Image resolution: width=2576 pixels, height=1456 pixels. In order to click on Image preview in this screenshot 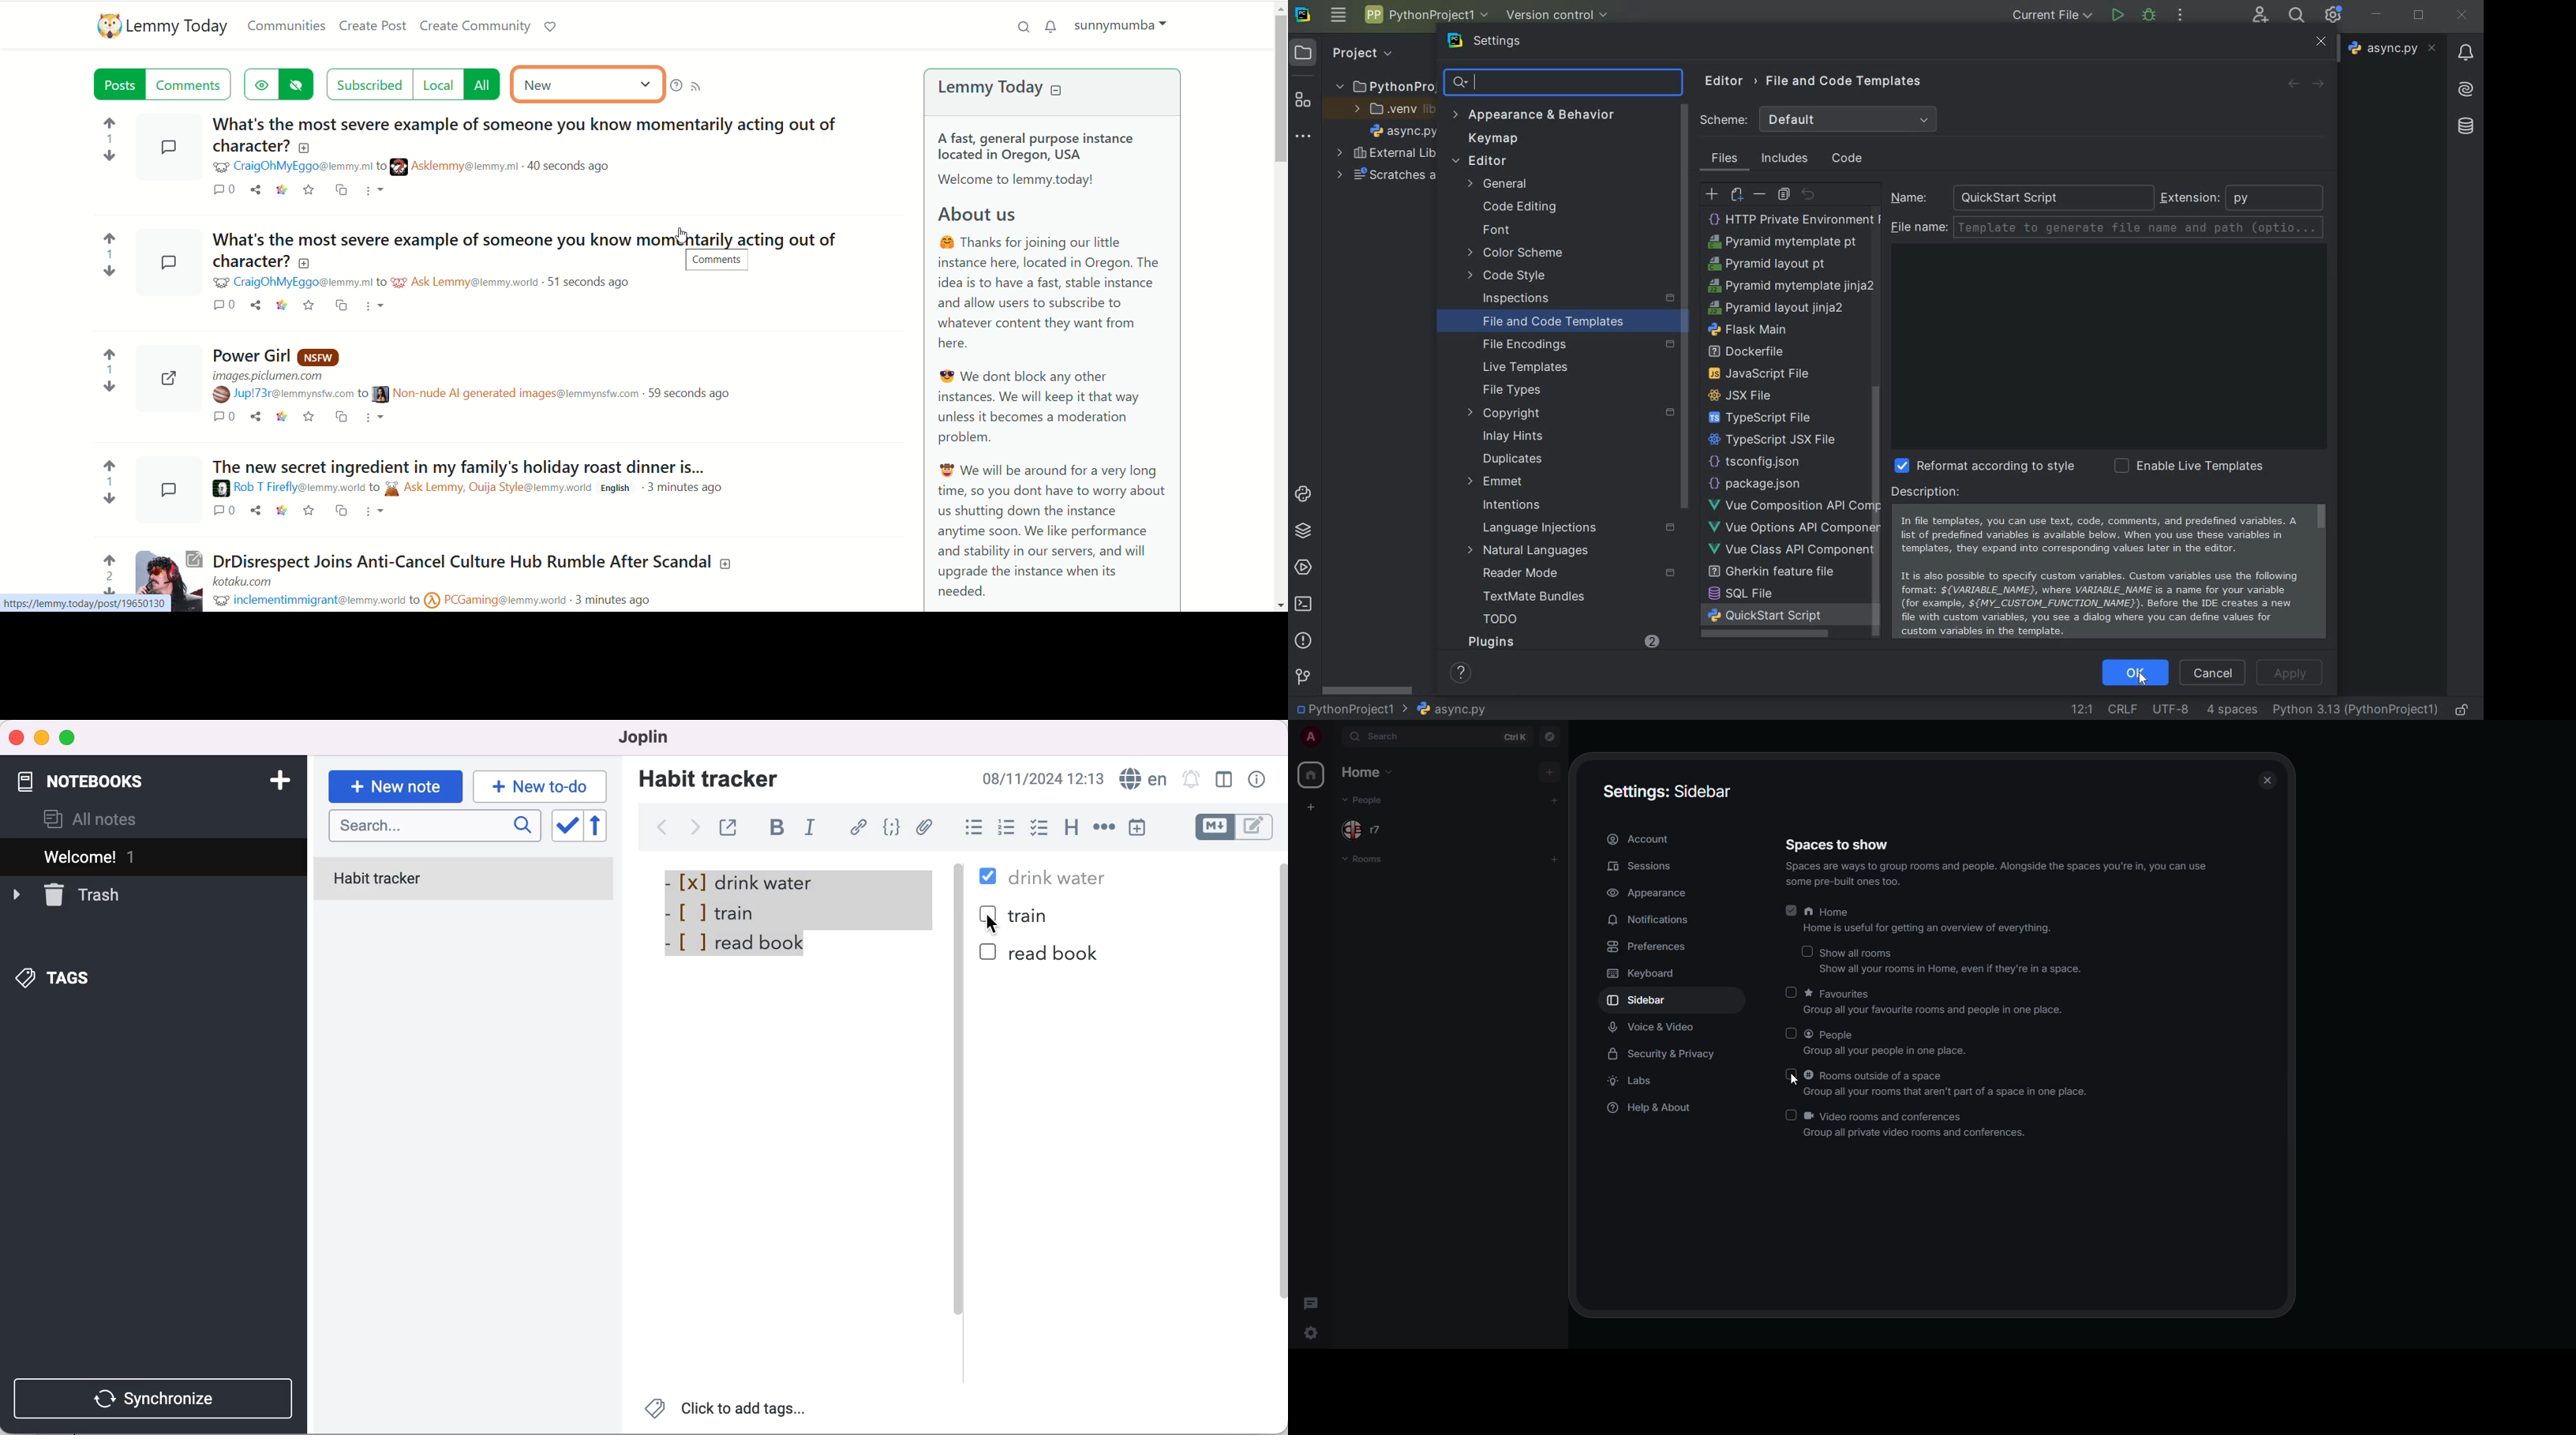, I will do `click(171, 570)`.